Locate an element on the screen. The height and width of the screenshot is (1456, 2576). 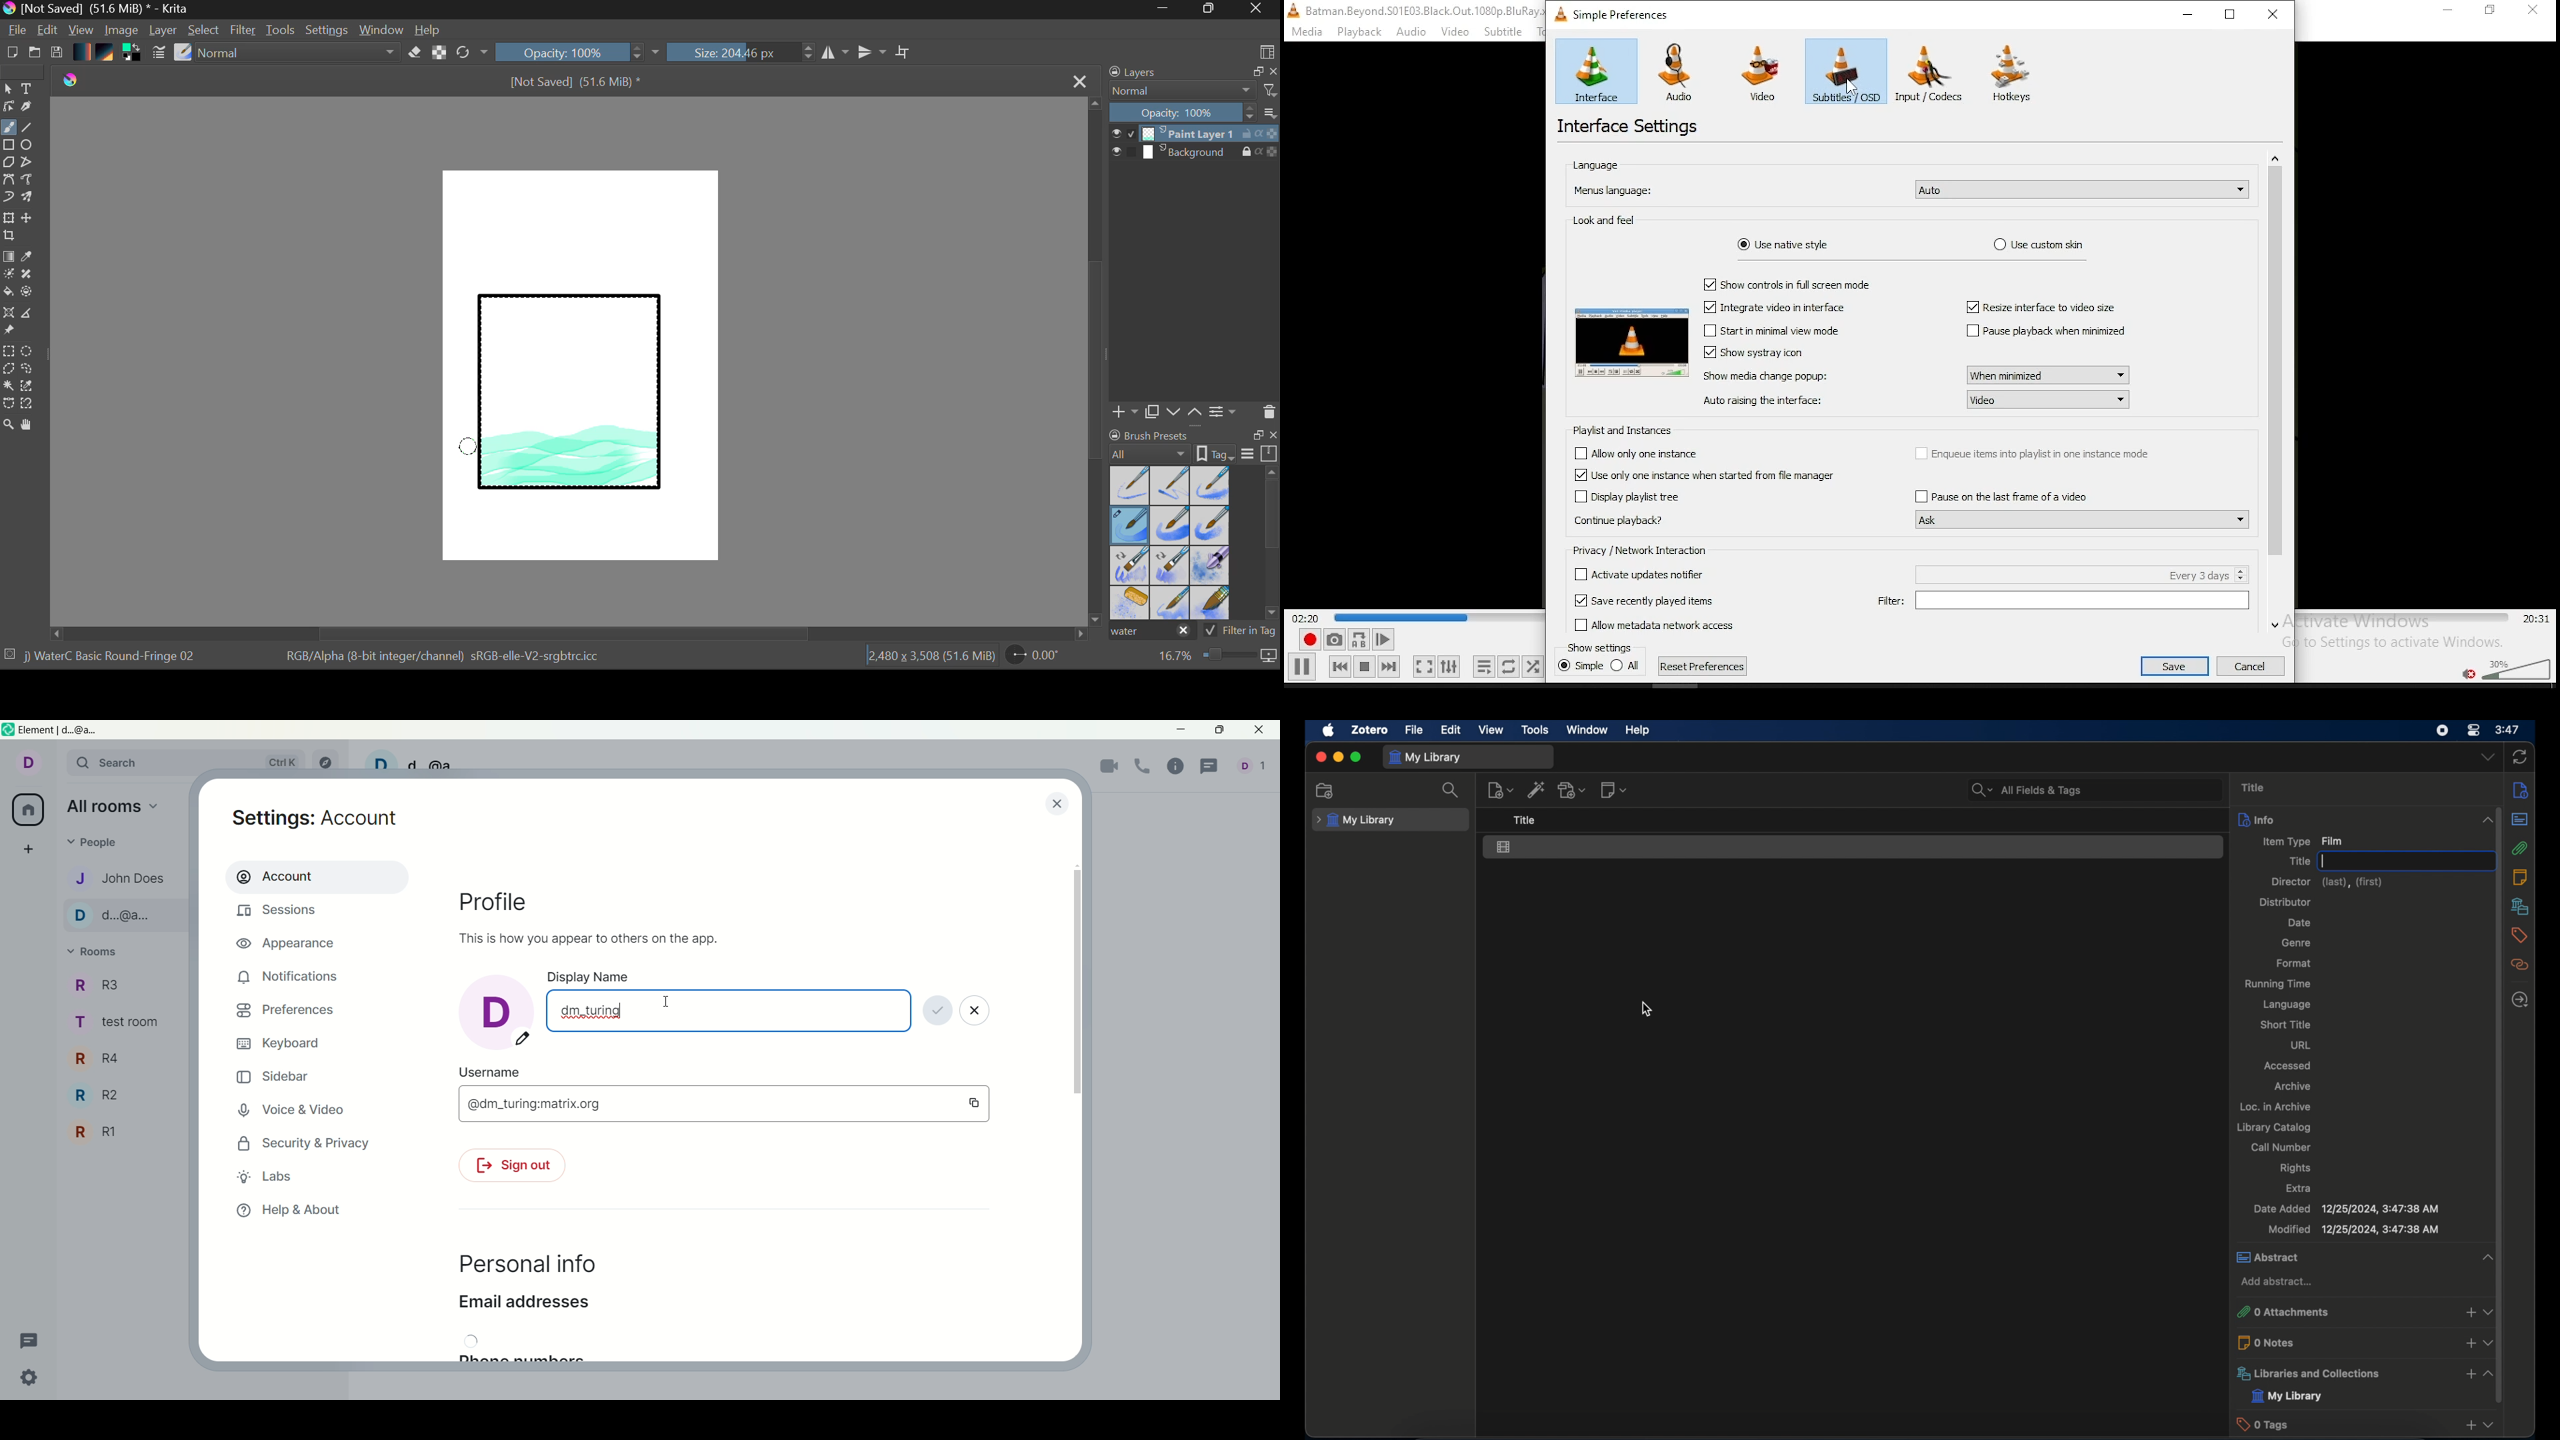
personal info is located at coordinates (525, 1265).